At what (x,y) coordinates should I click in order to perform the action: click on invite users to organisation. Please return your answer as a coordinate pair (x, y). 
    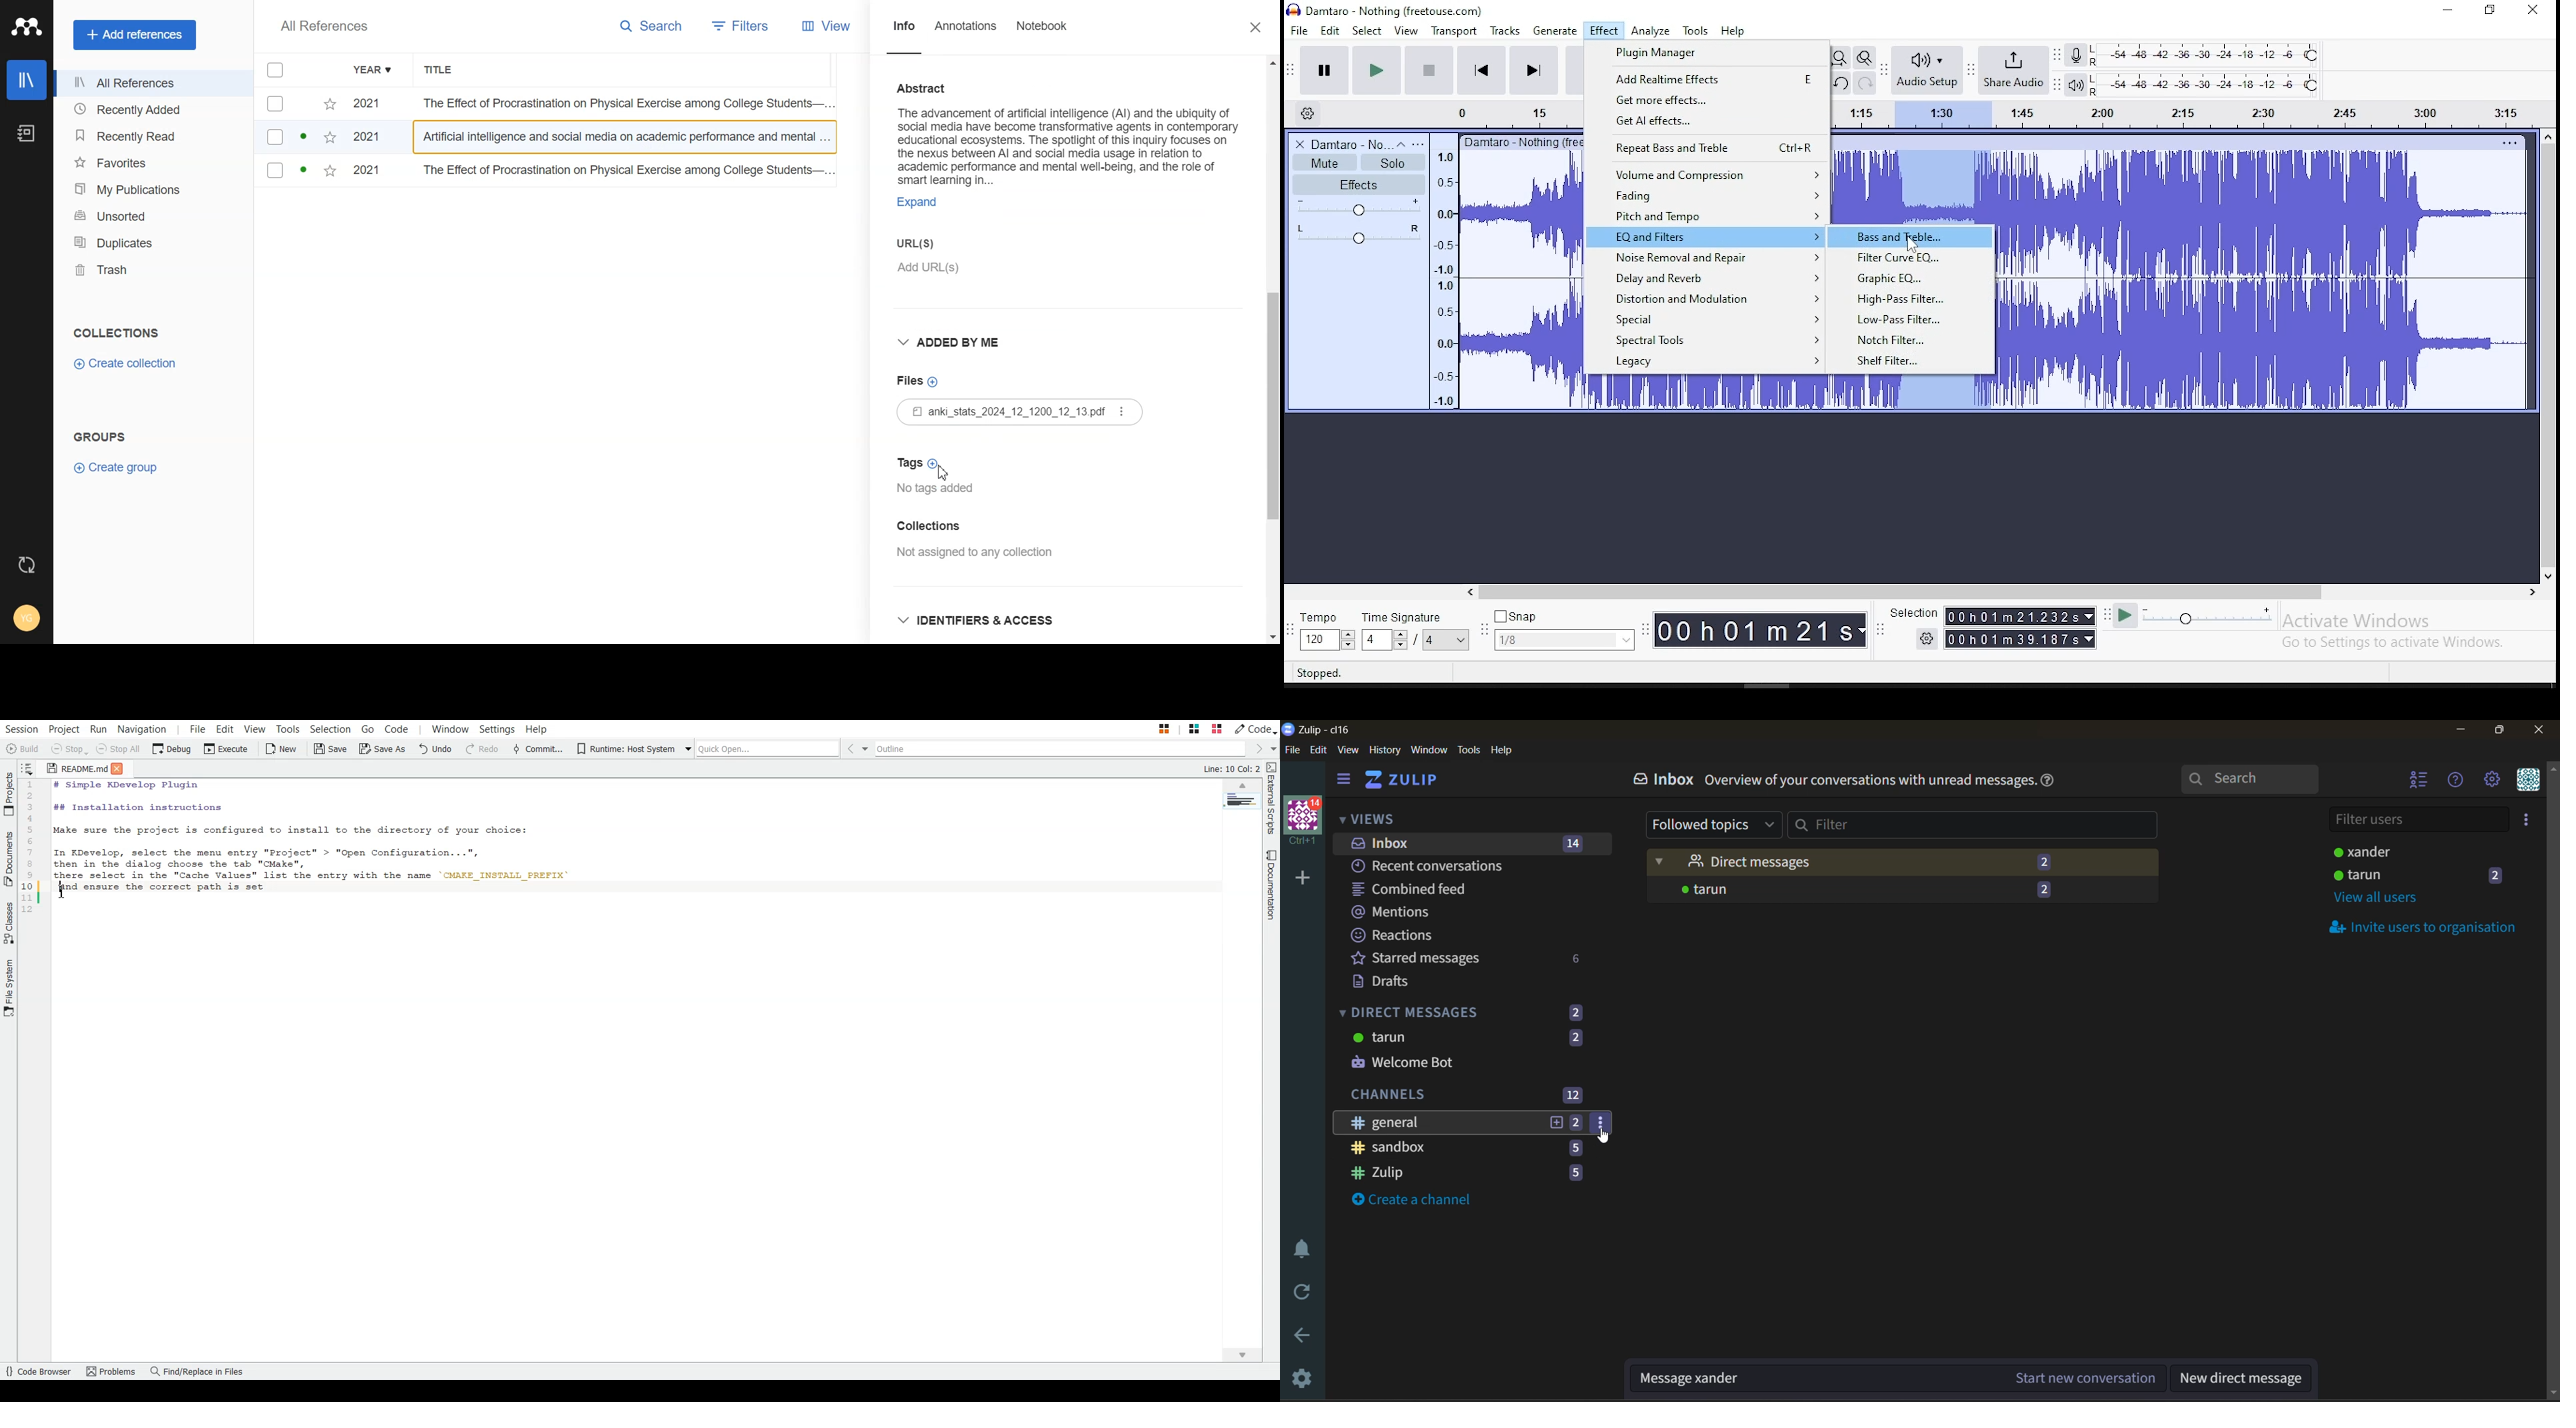
    Looking at the image, I should click on (2430, 930).